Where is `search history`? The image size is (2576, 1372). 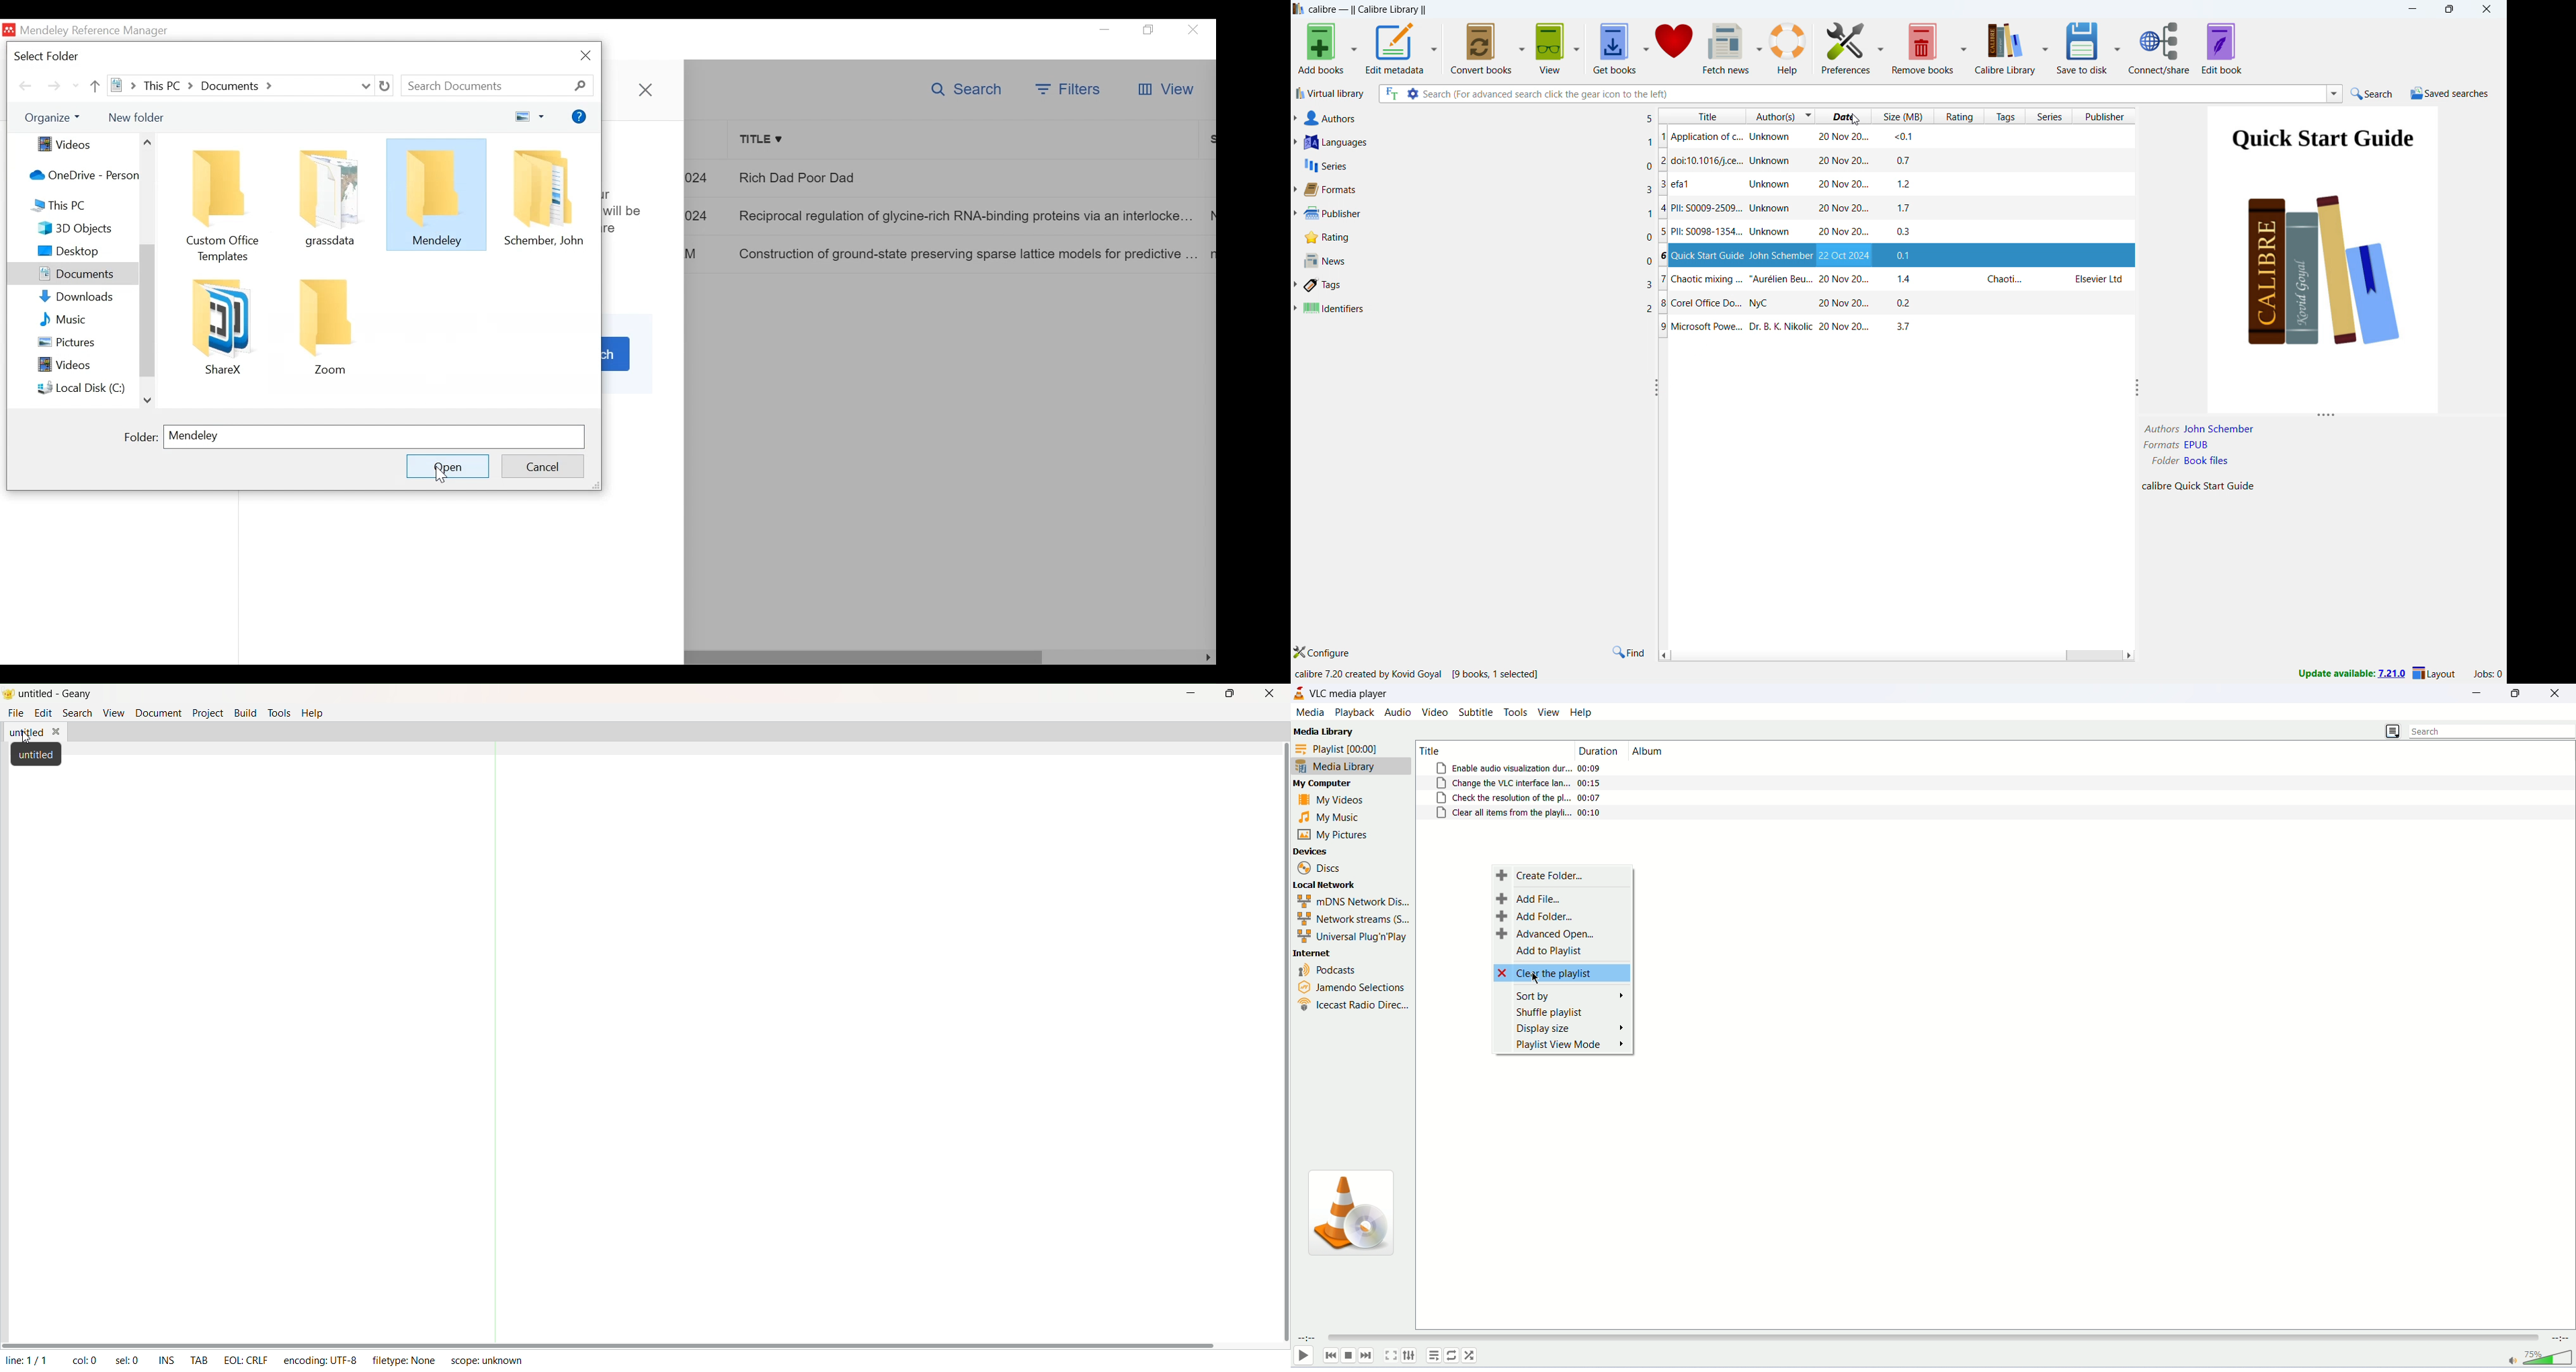
search history is located at coordinates (2335, 94).